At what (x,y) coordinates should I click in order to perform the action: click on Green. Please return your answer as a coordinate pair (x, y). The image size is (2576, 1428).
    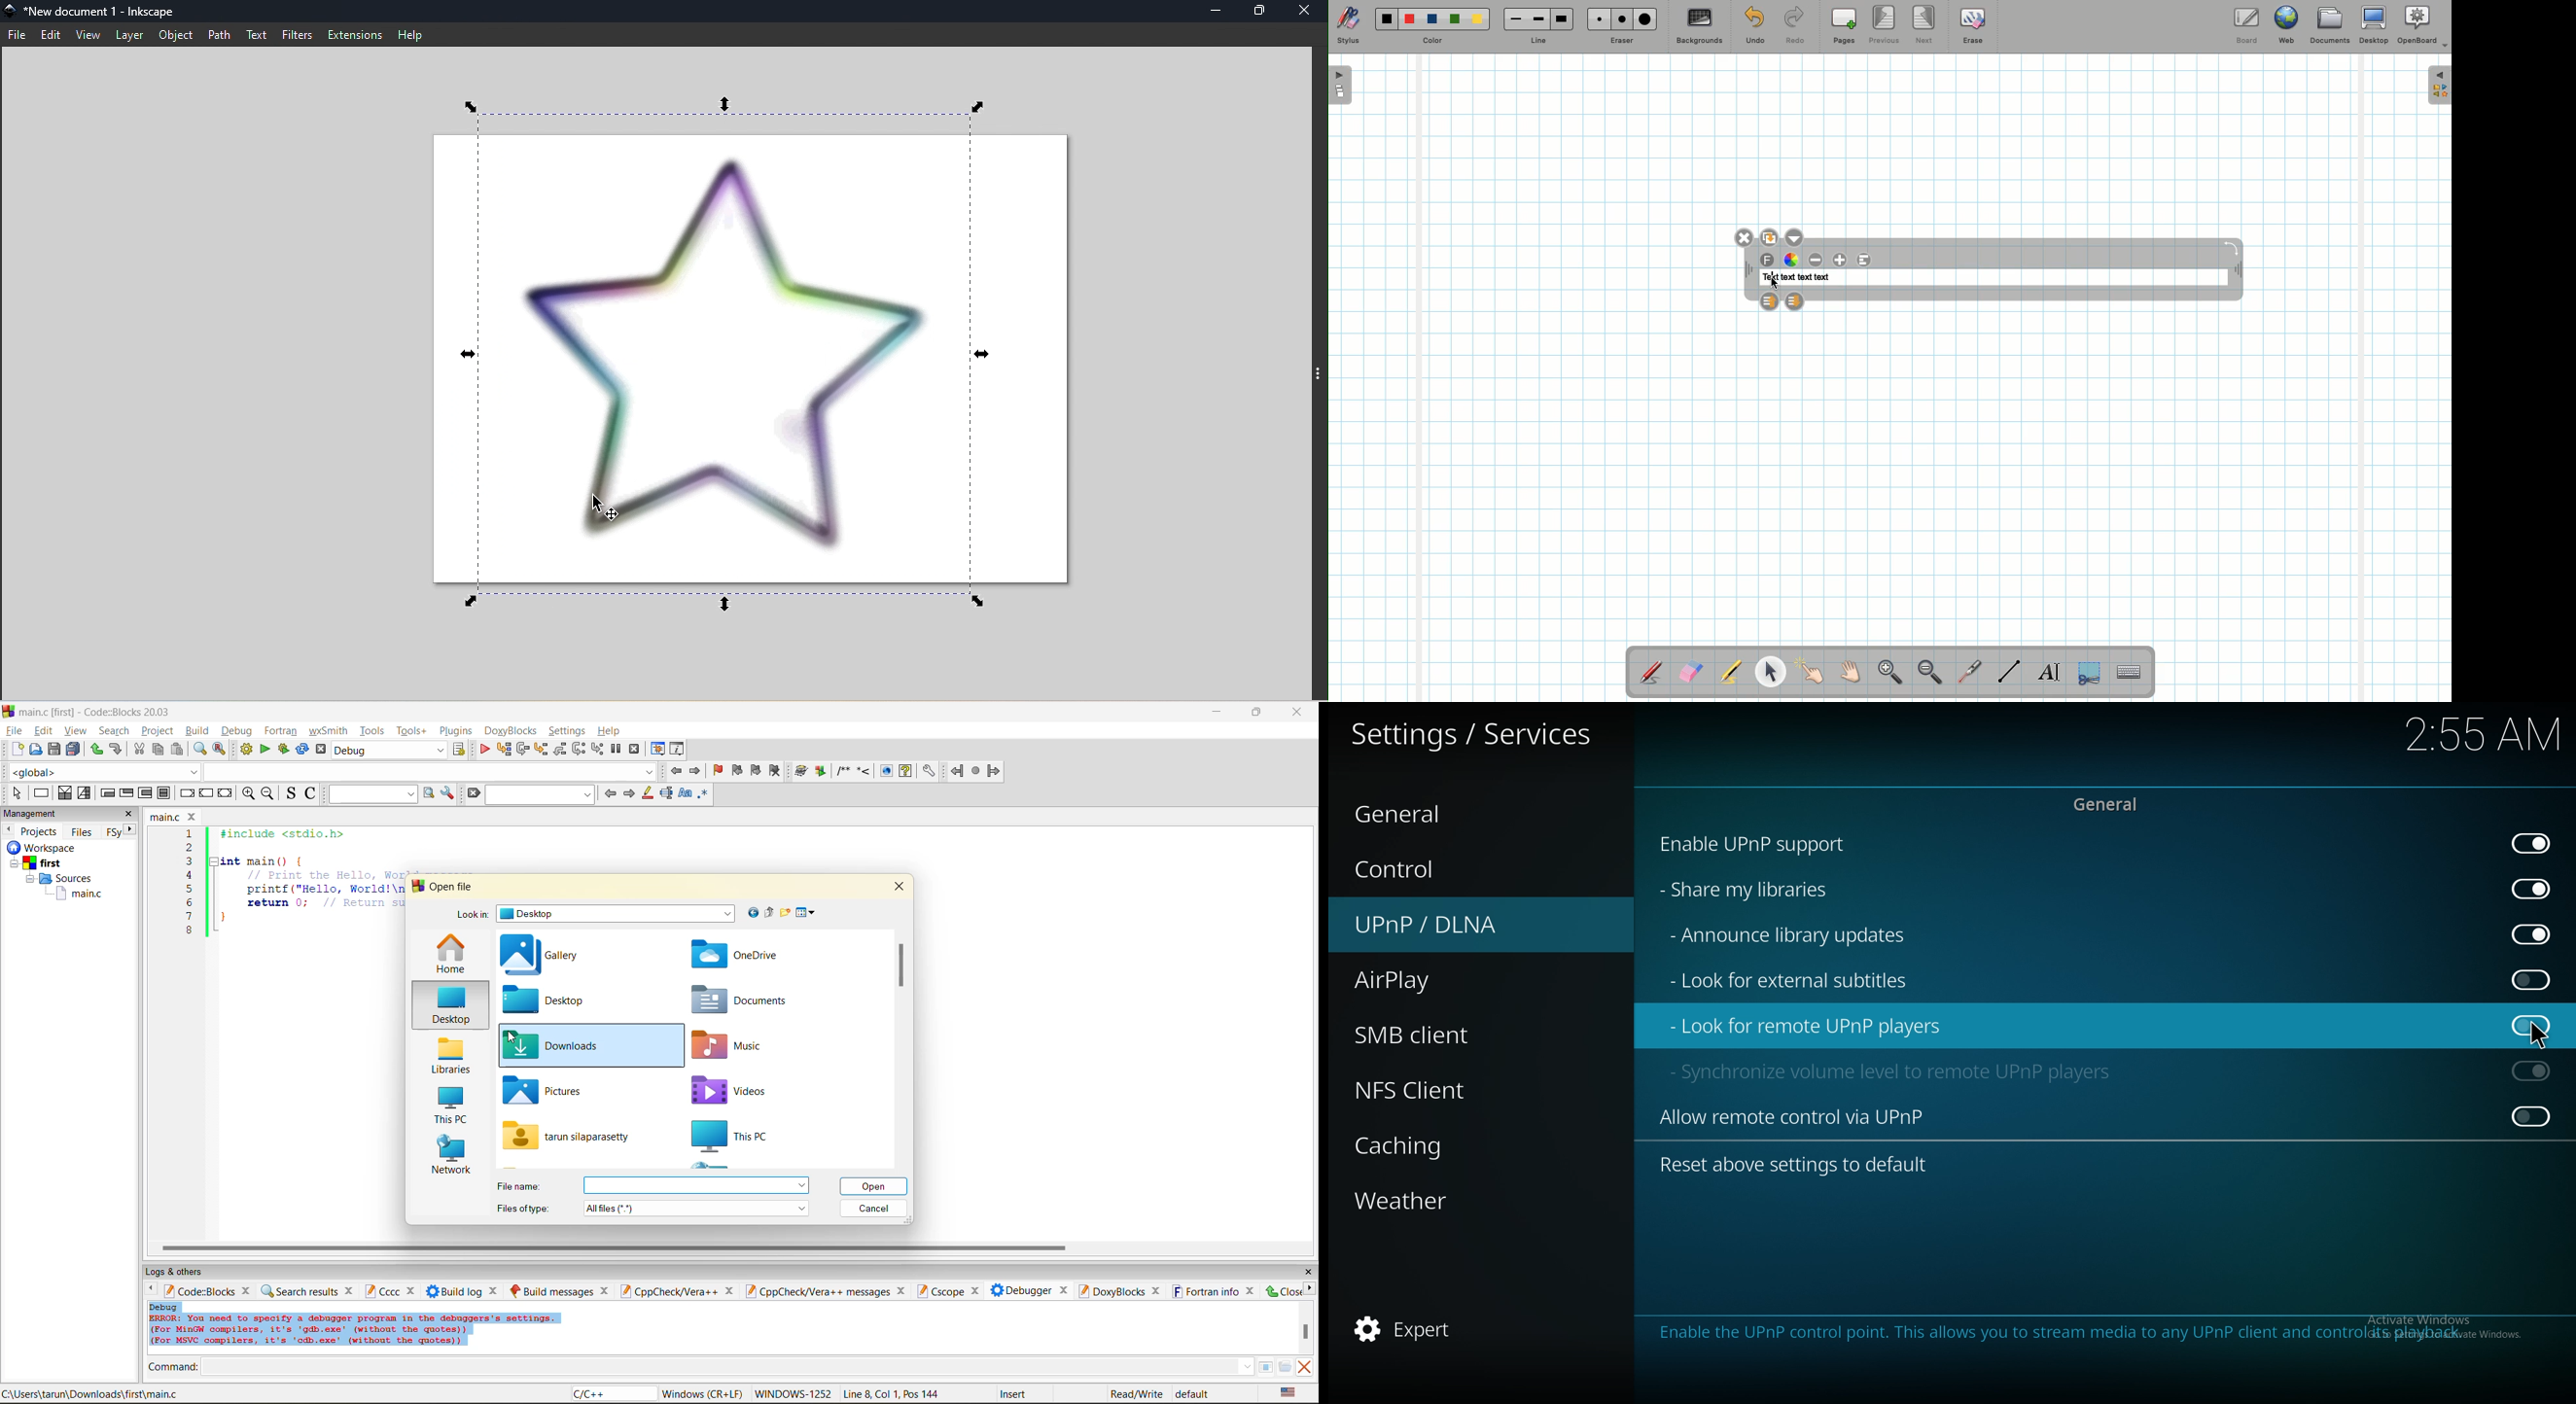
    Looking at the image, I should click on (1455, 20).